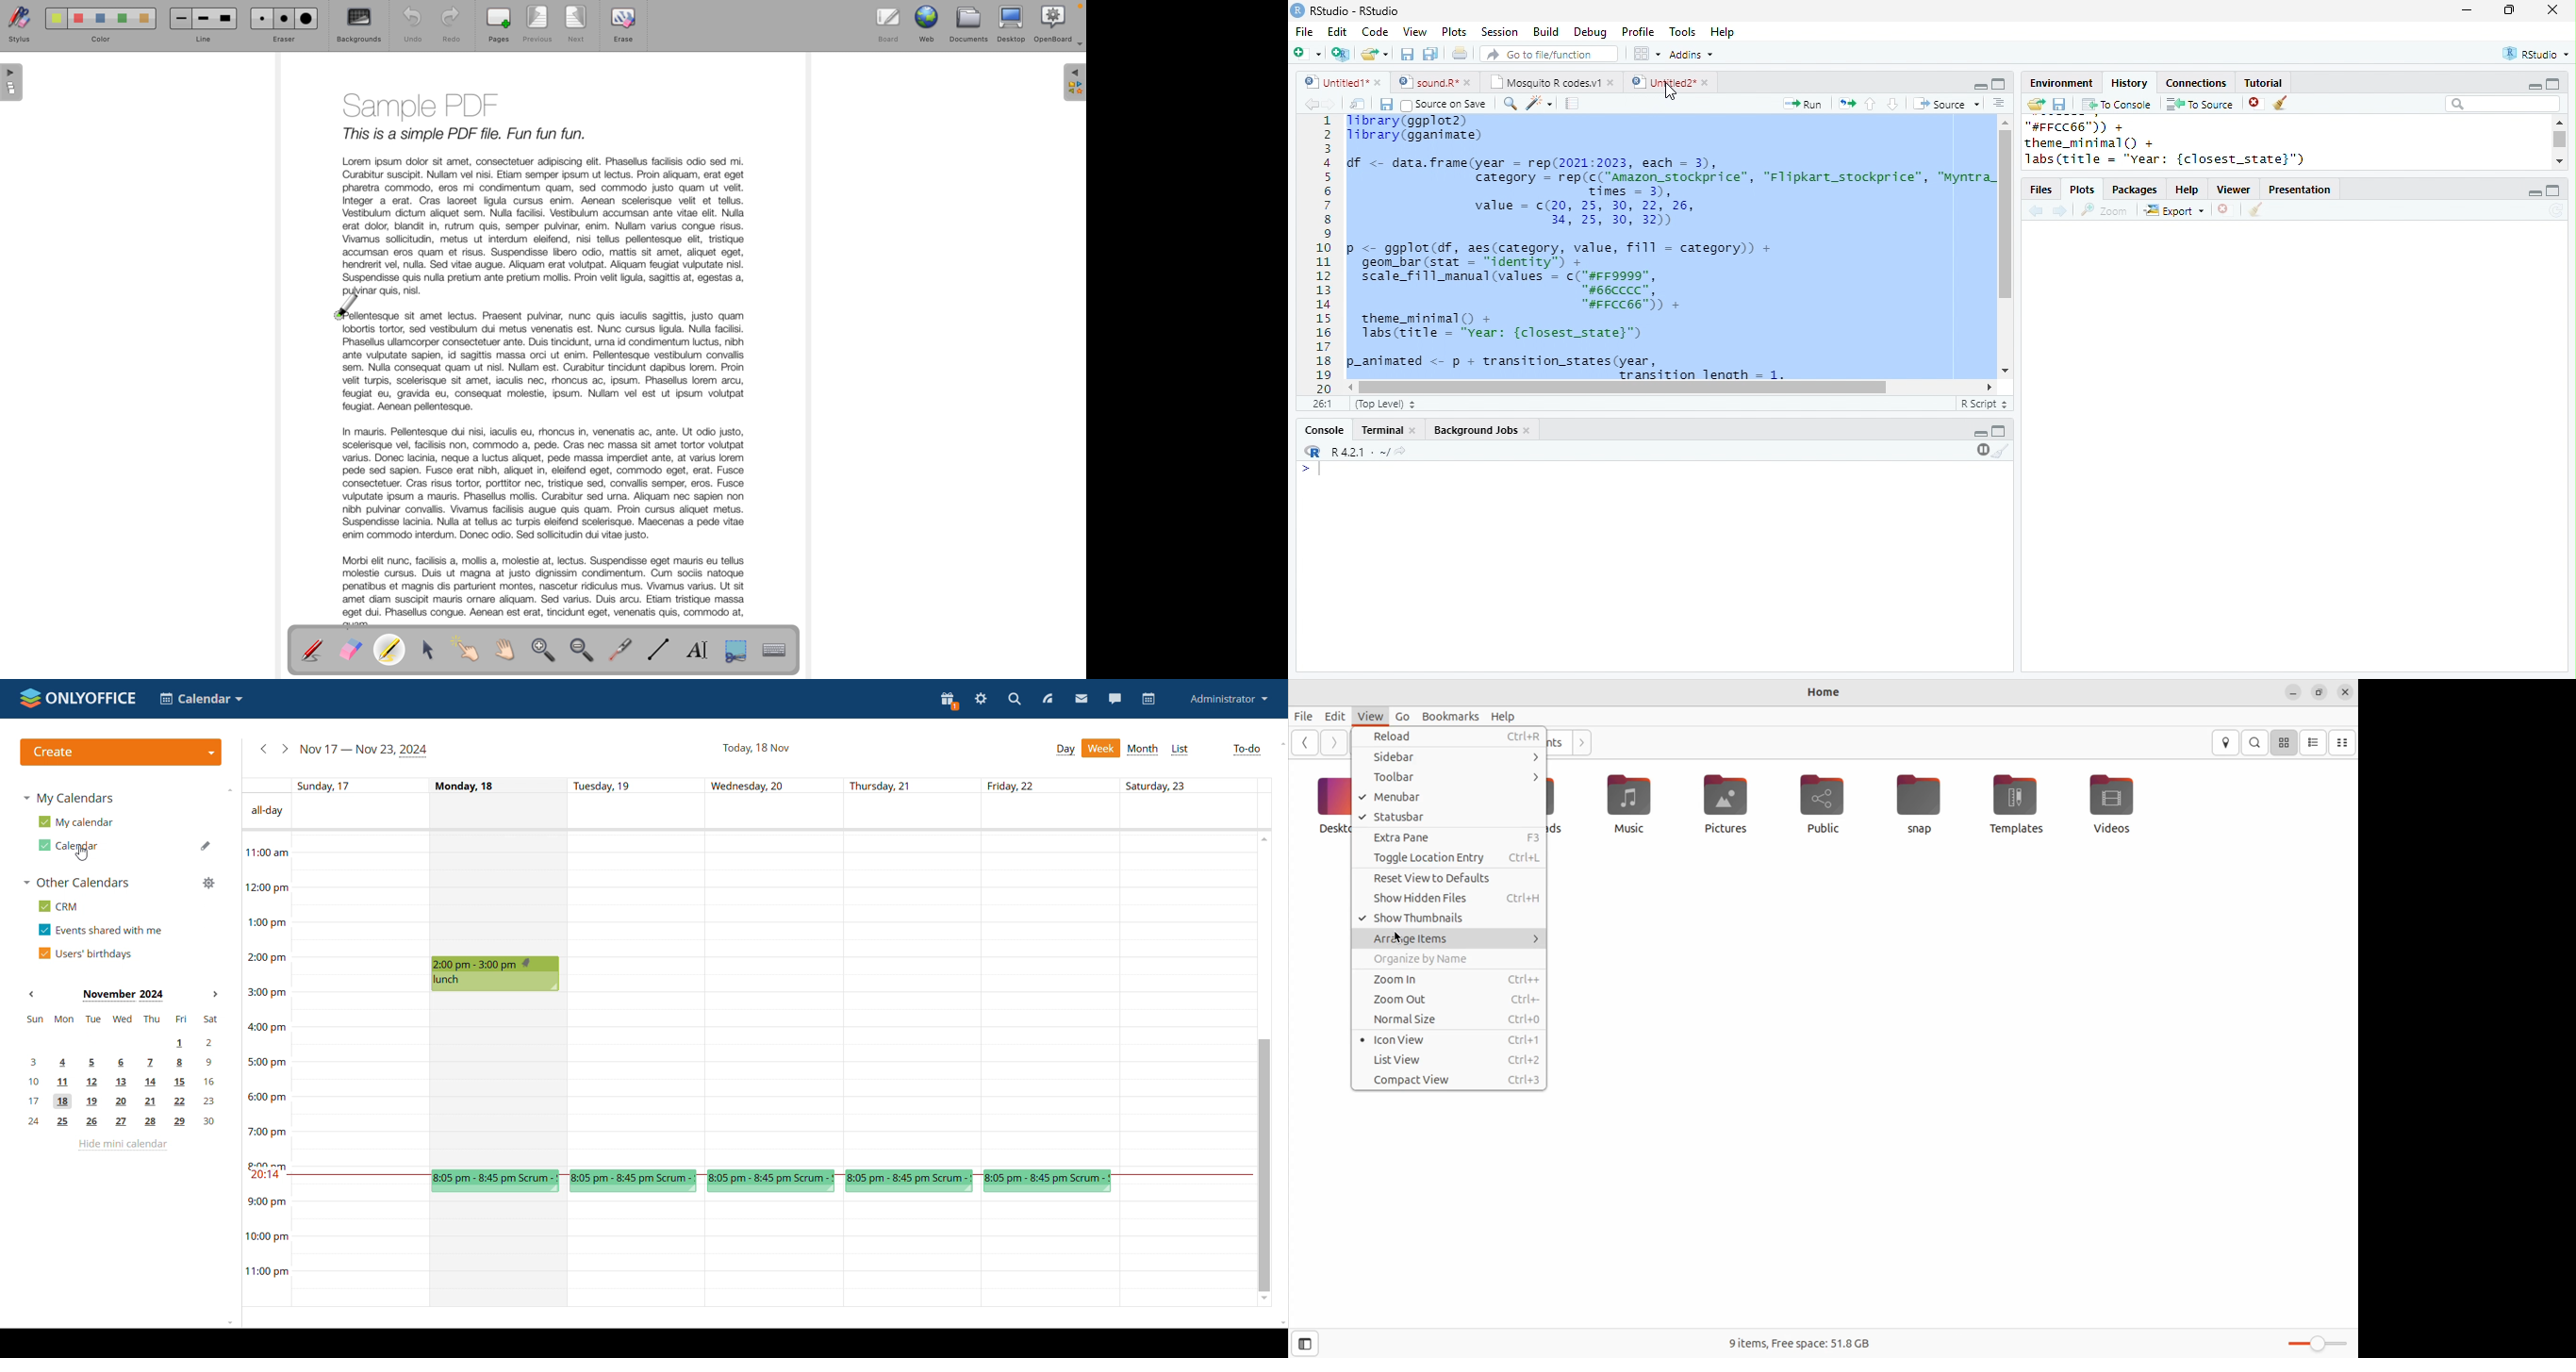 The image size is (2576, 1372). Describe the element at coordinates (2556, 210) in the screenshot. I see `refresh` at that location.